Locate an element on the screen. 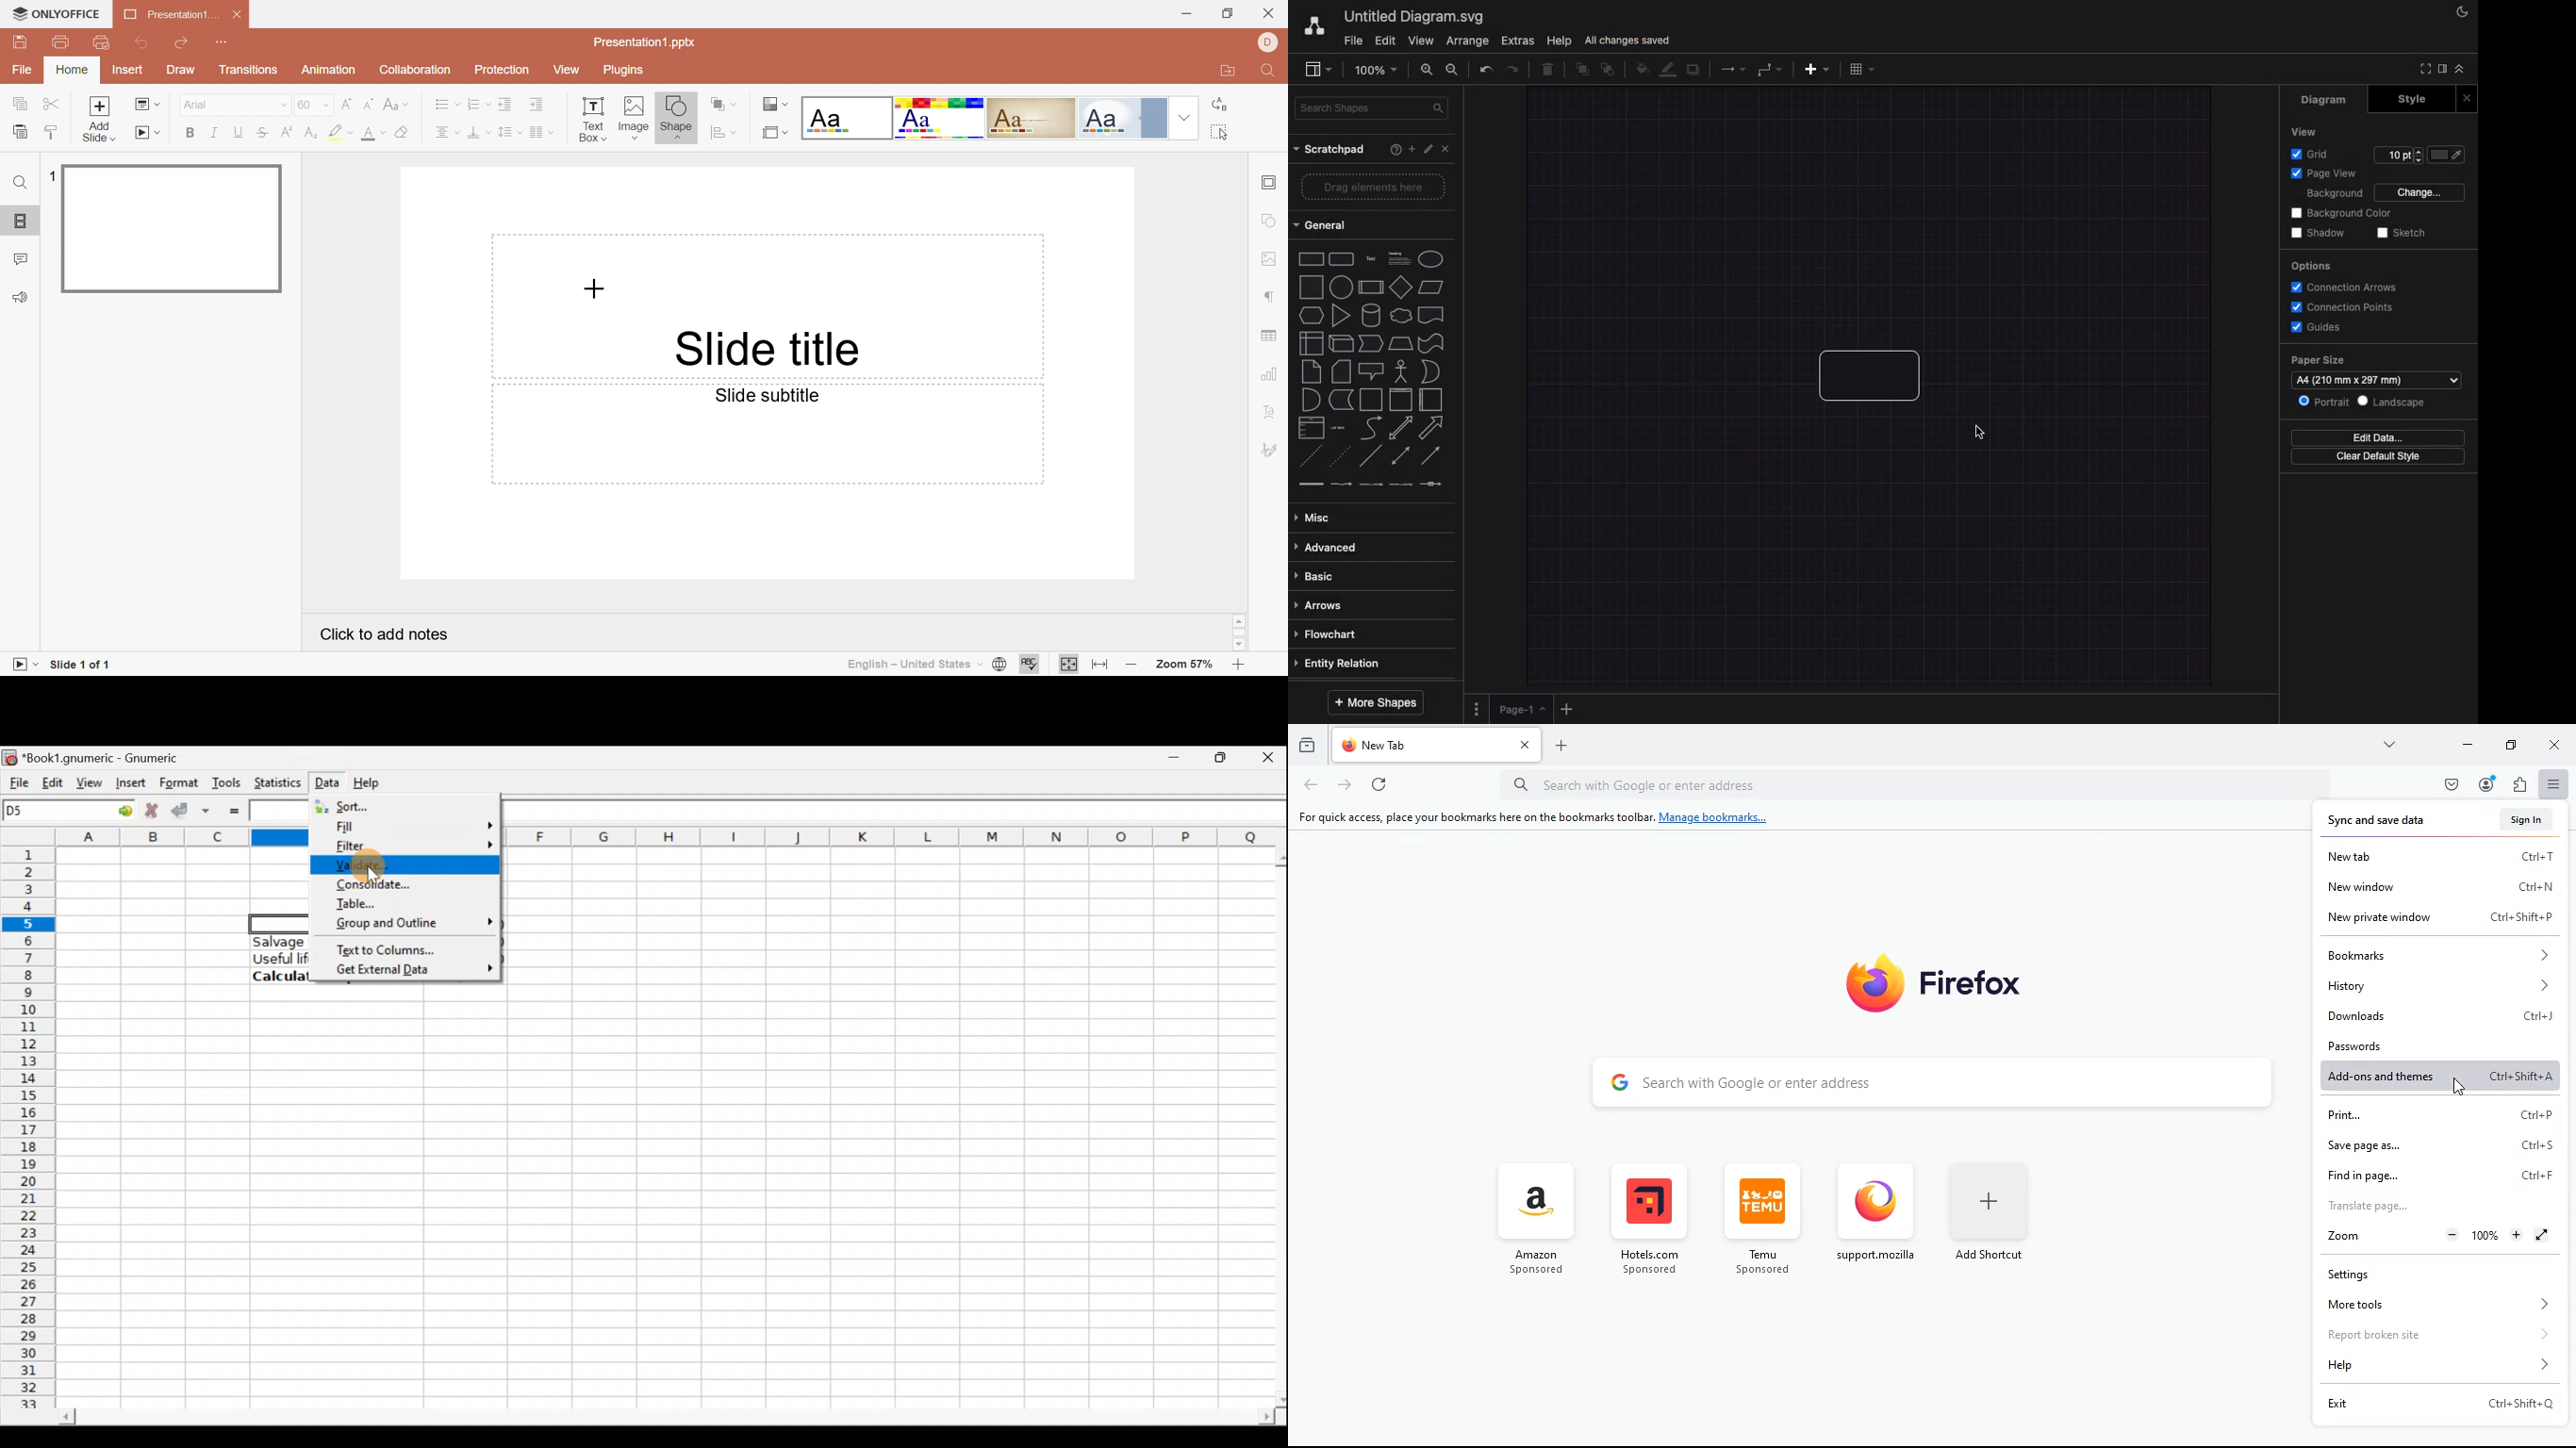 This screenshot has width=2576, height=1456. Book1.gnumeric - Gnumeric is located at coordinates (110, 757).